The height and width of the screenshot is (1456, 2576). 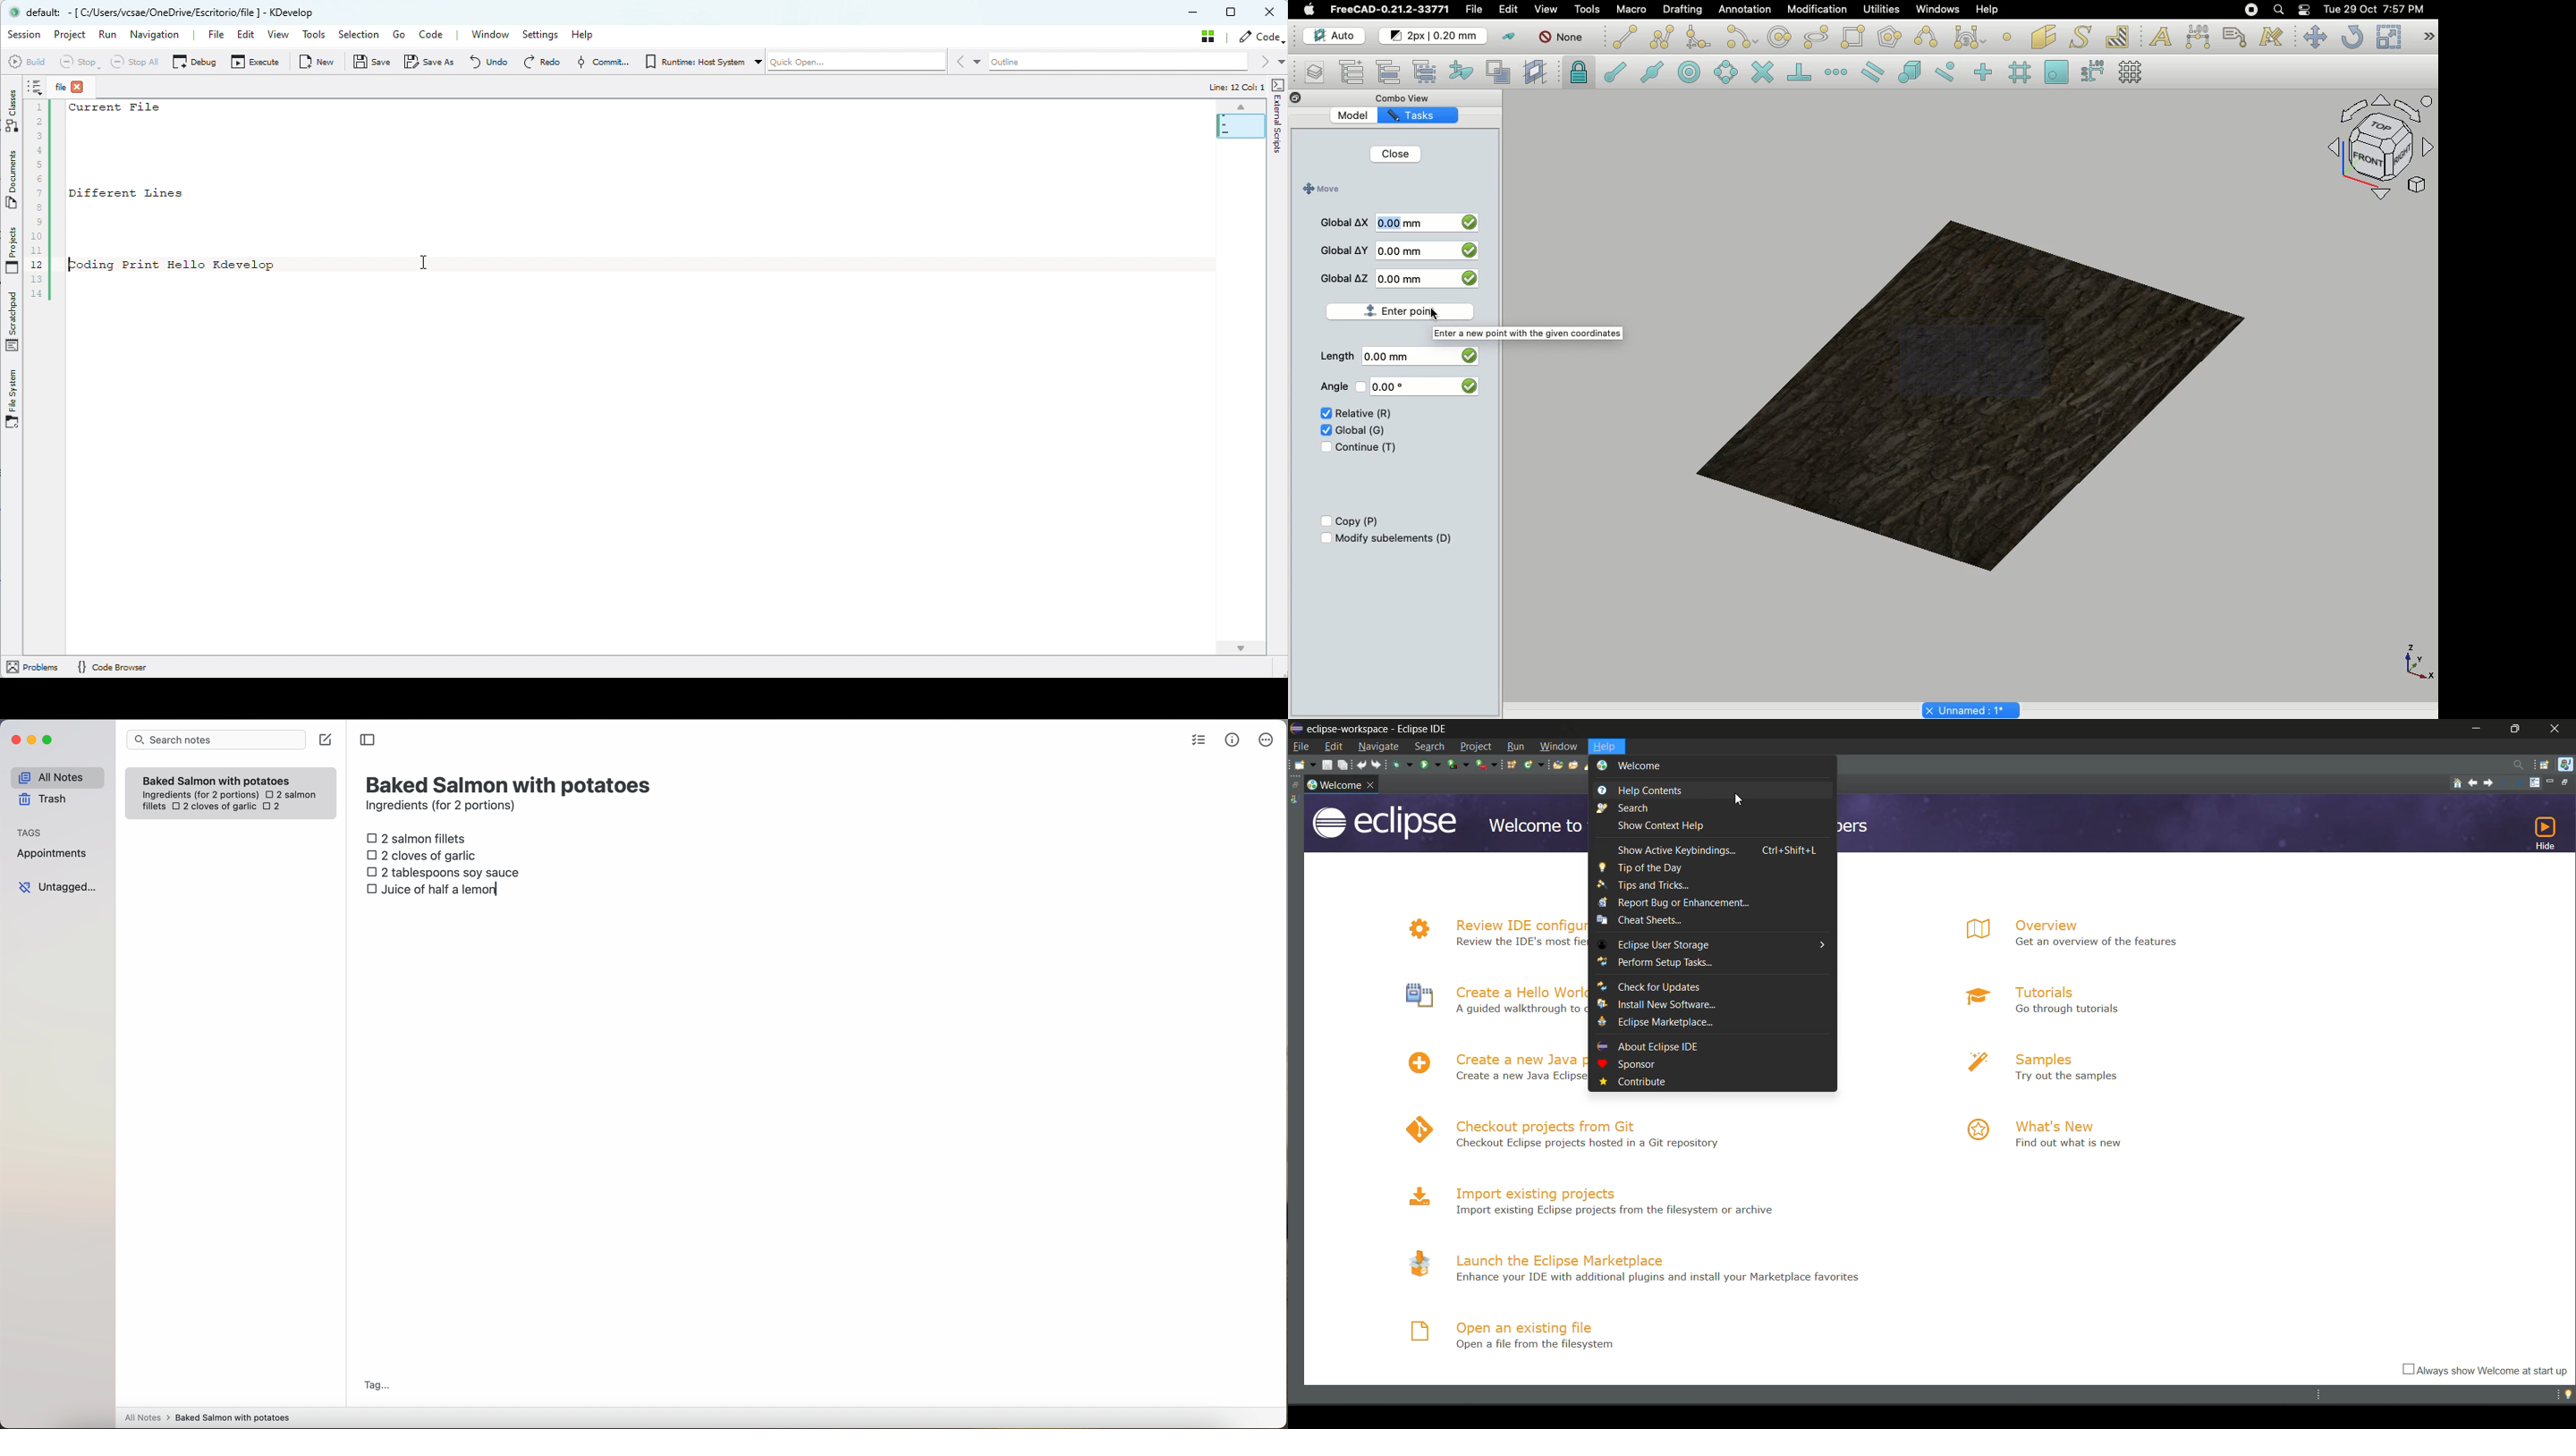 I want to click on title, so click(x=510, y=783).